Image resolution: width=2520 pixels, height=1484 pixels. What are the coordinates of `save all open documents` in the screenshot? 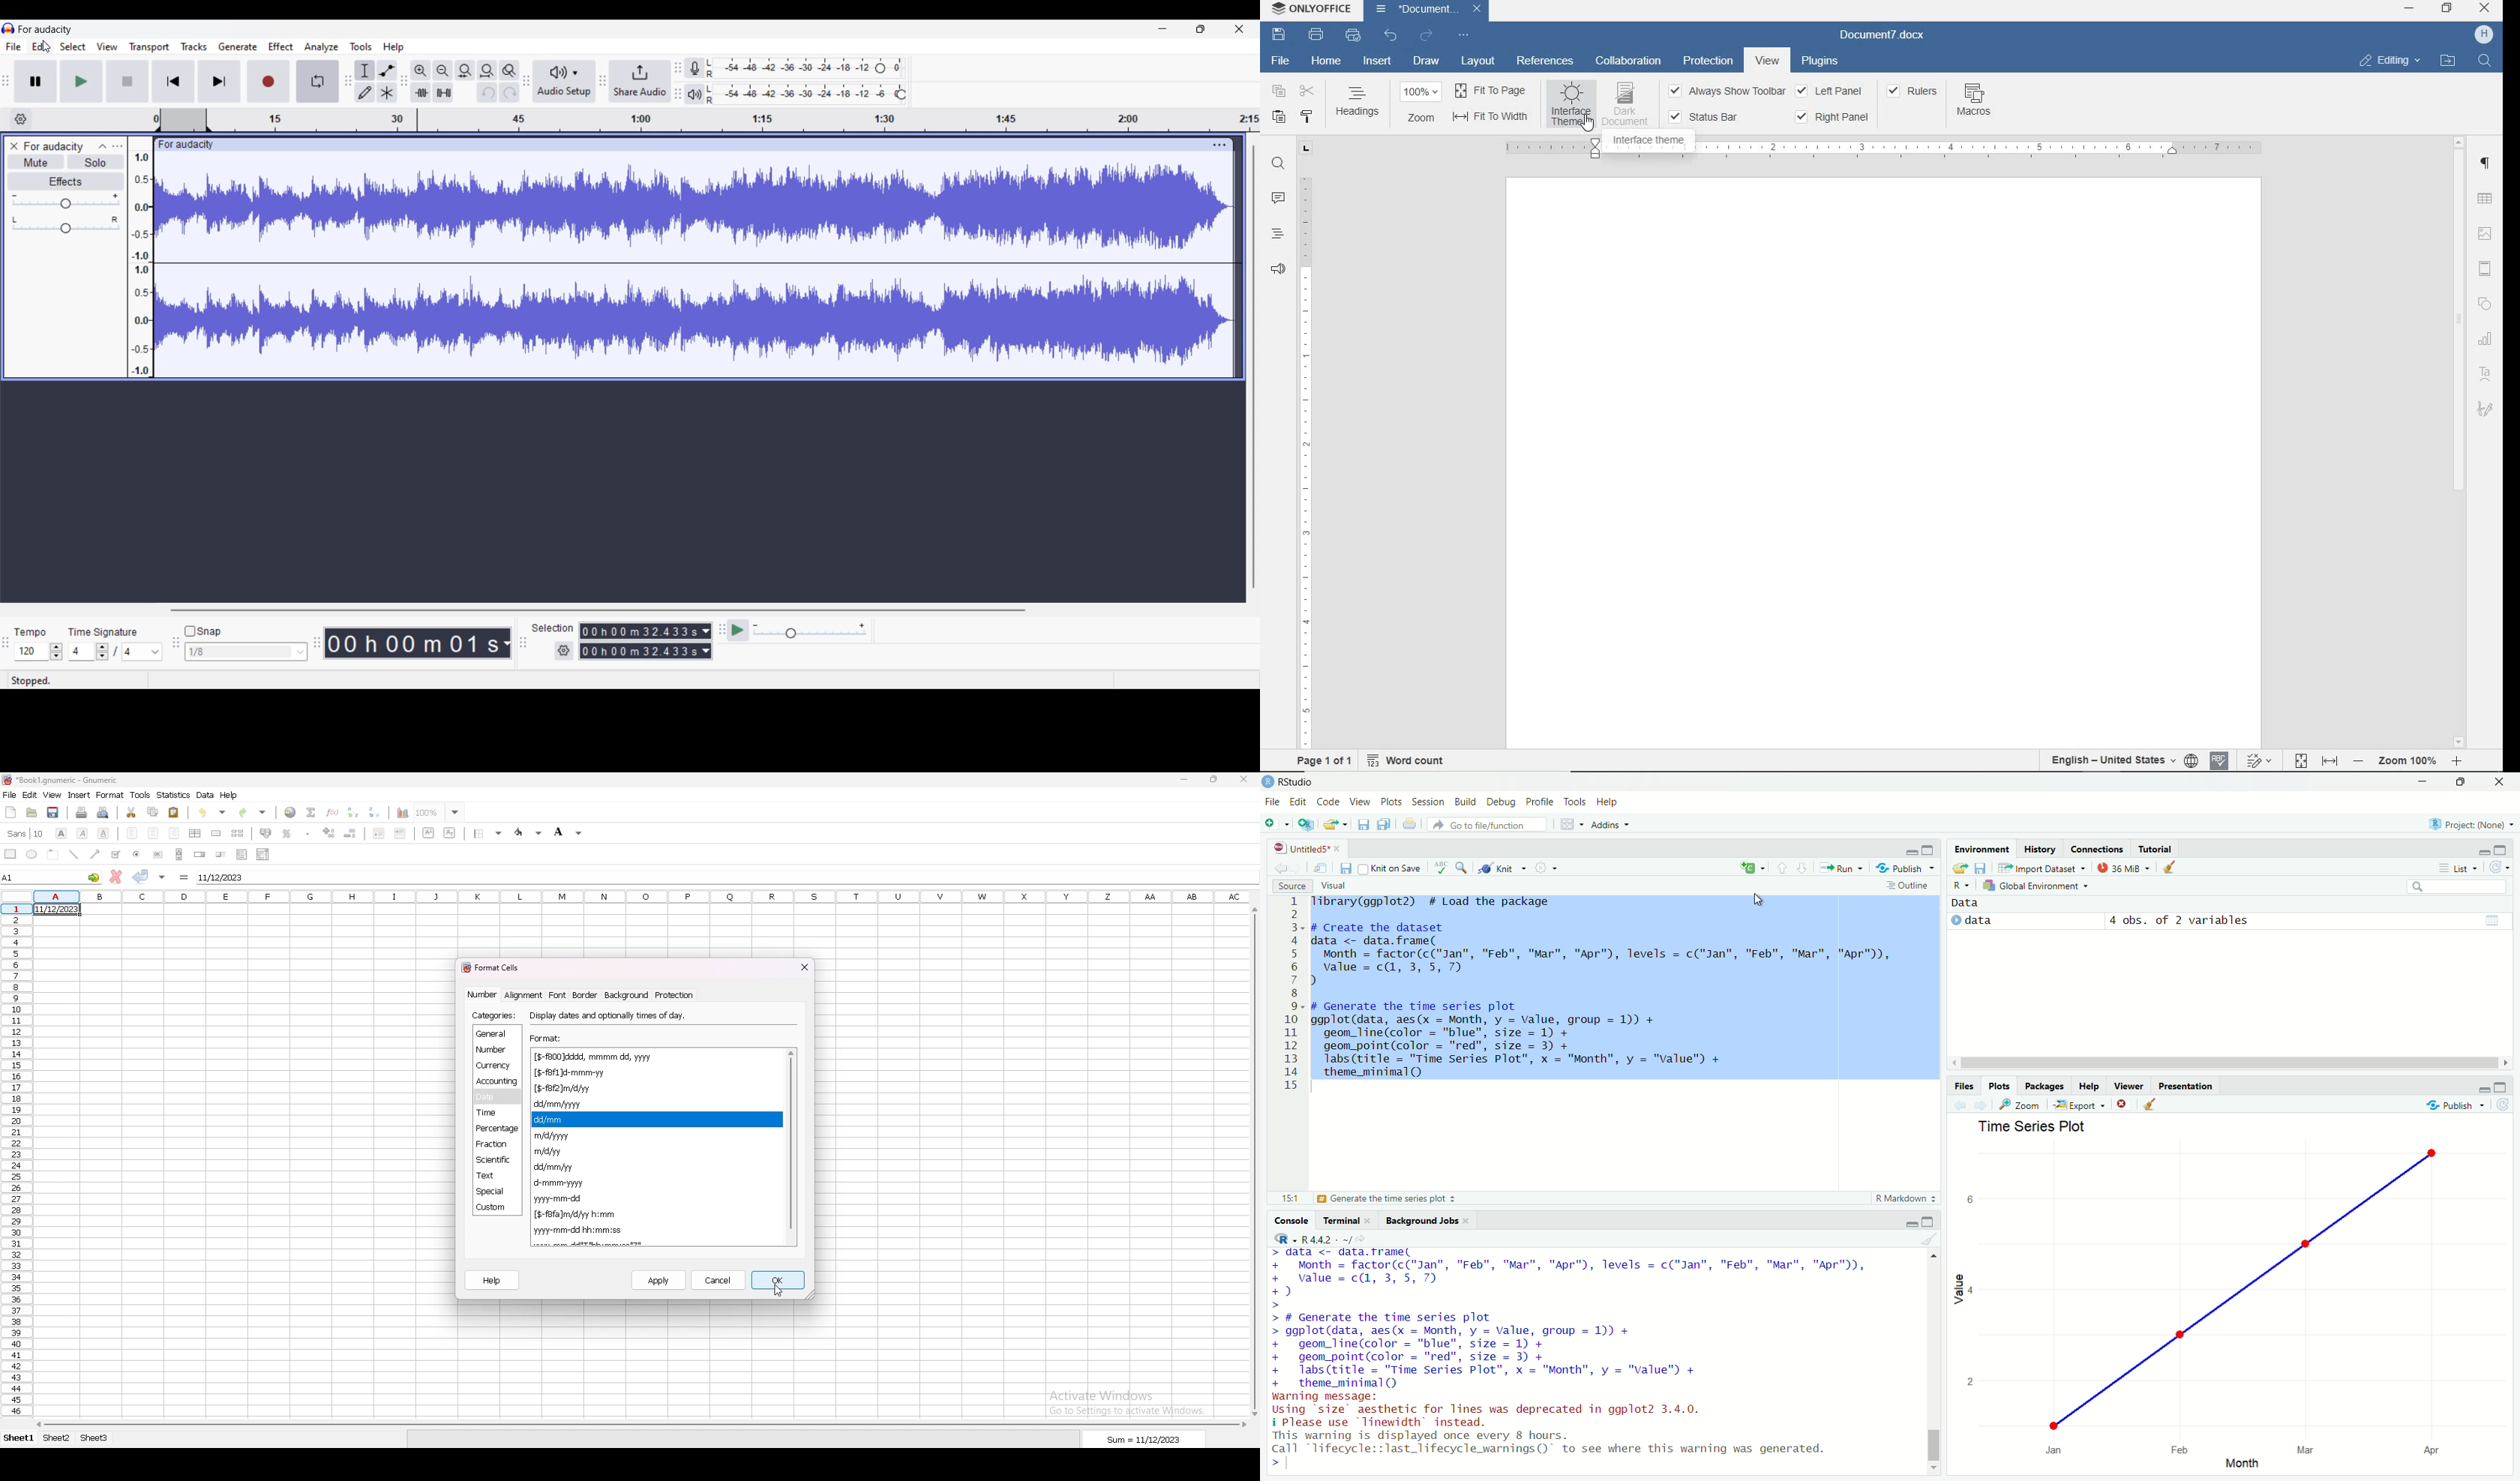 It's located at (1384, 824).